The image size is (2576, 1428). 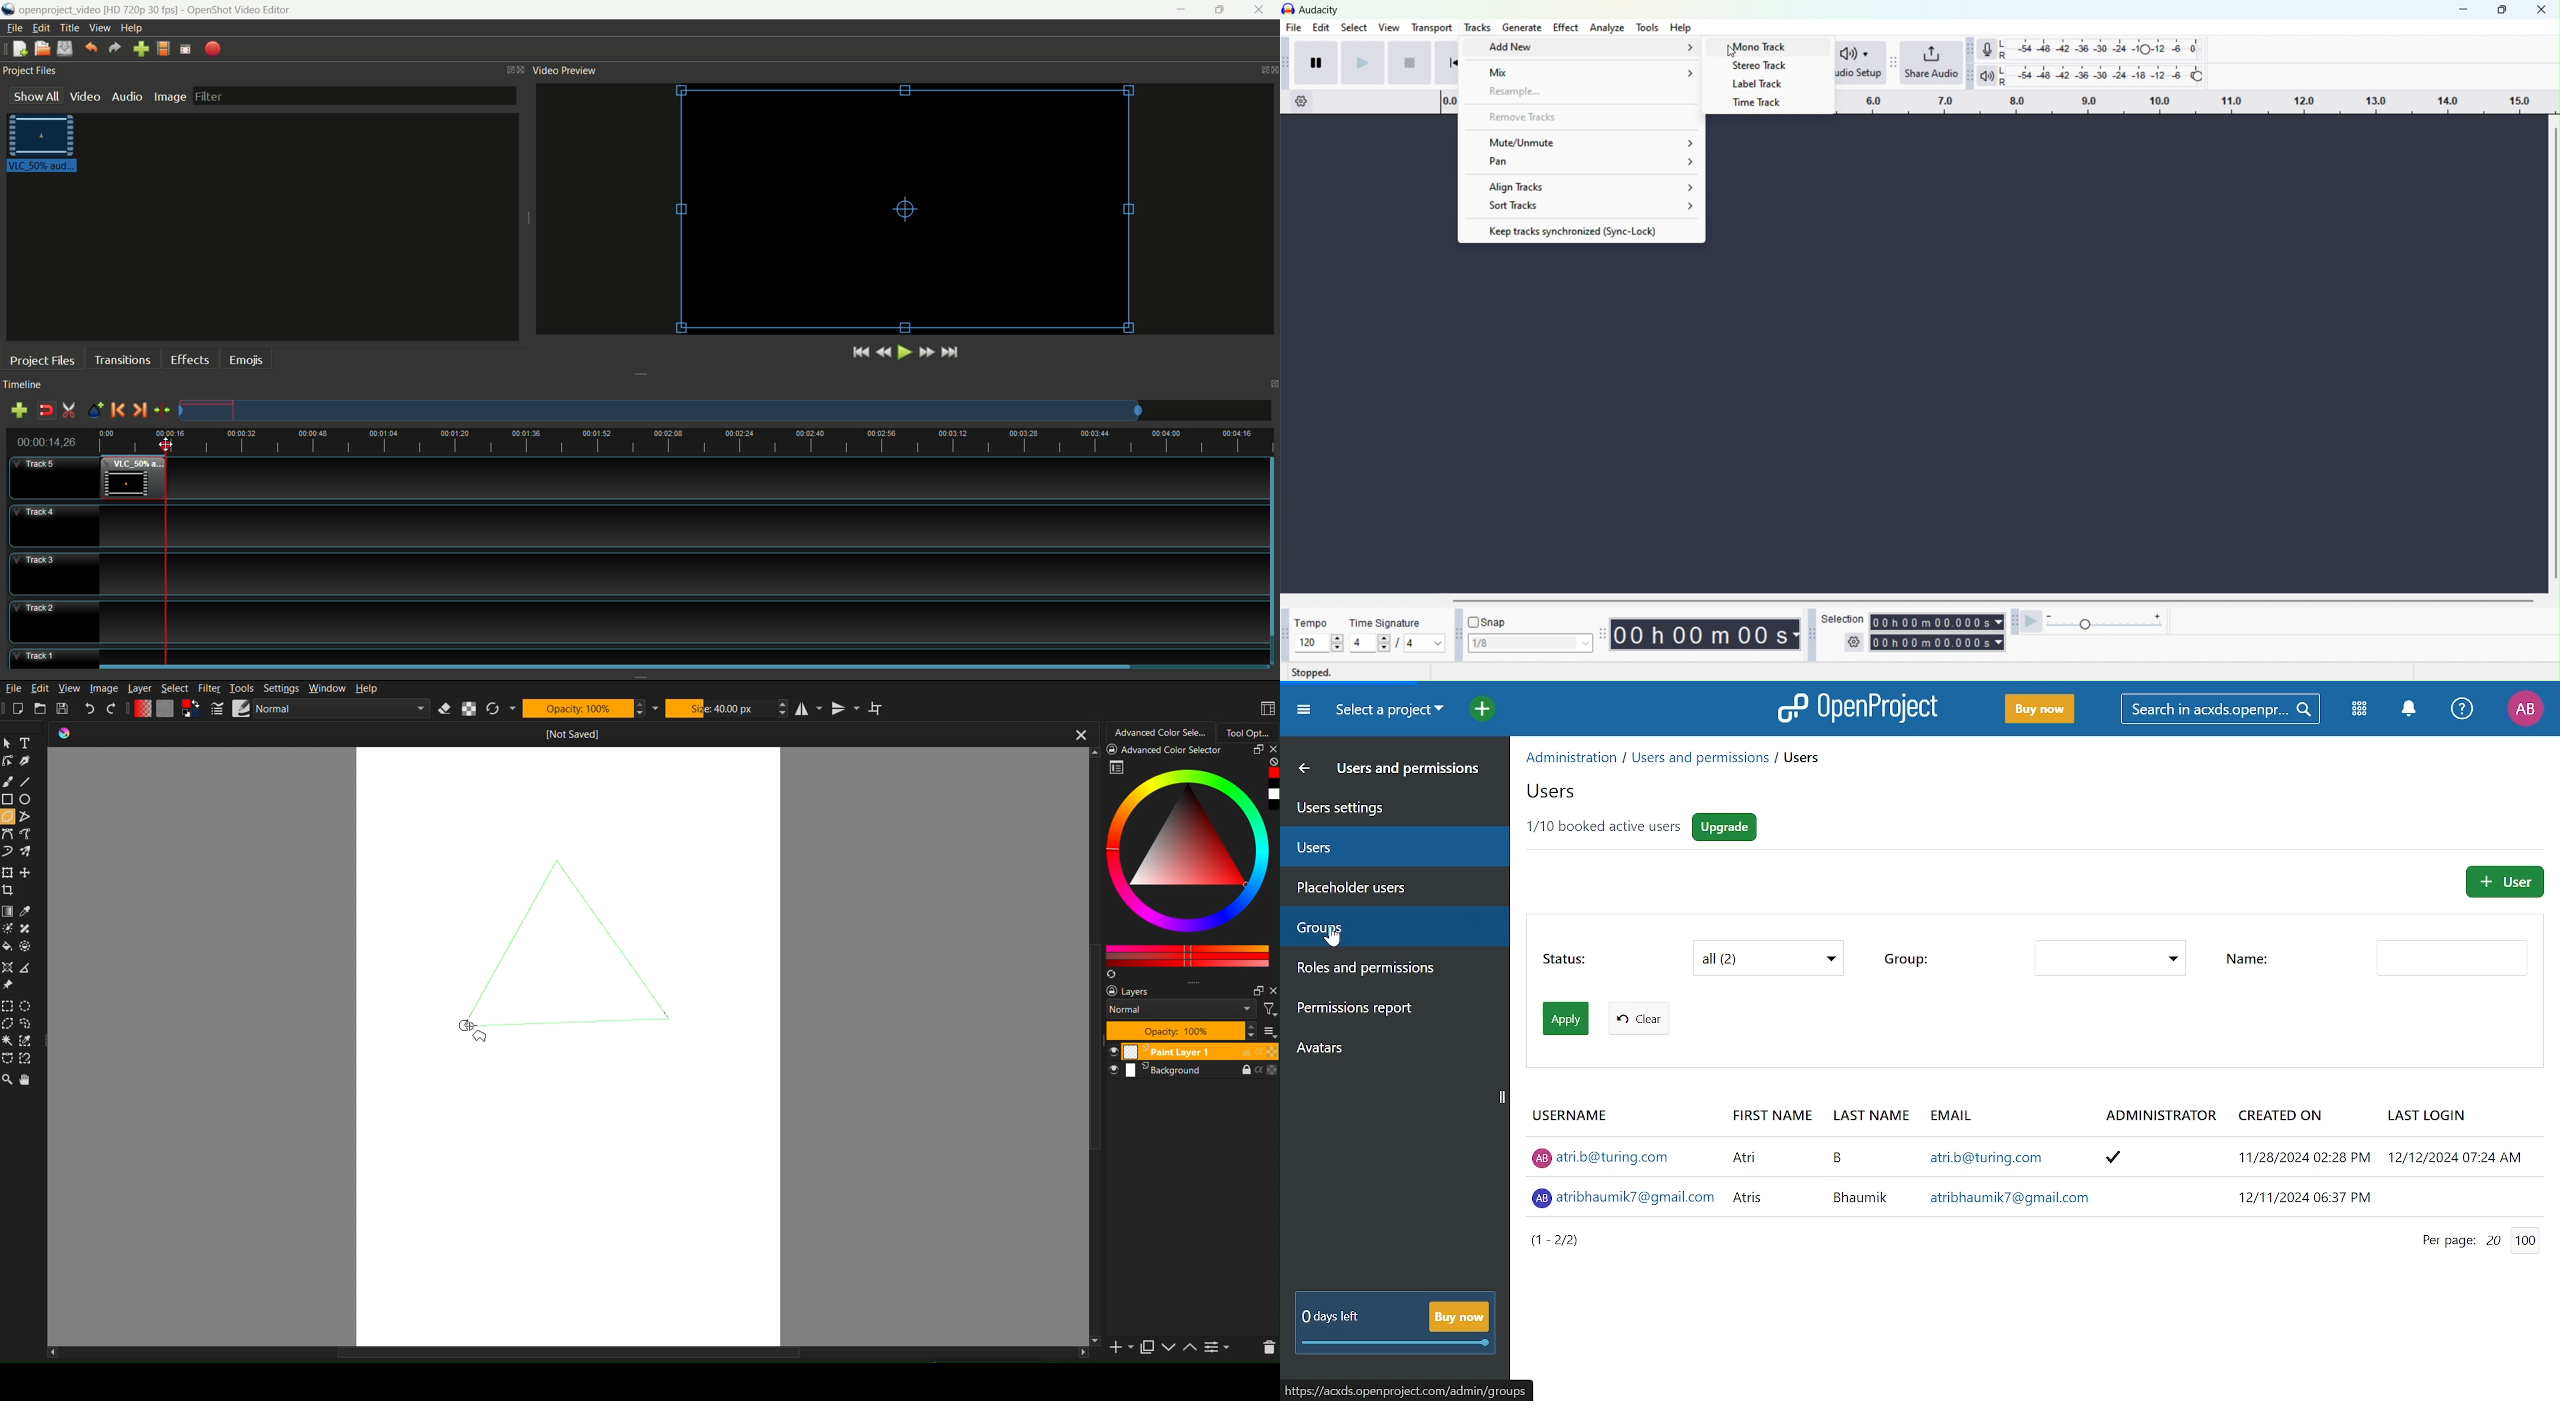 I want to click on Align tracks, so click(x=1584, y=186).